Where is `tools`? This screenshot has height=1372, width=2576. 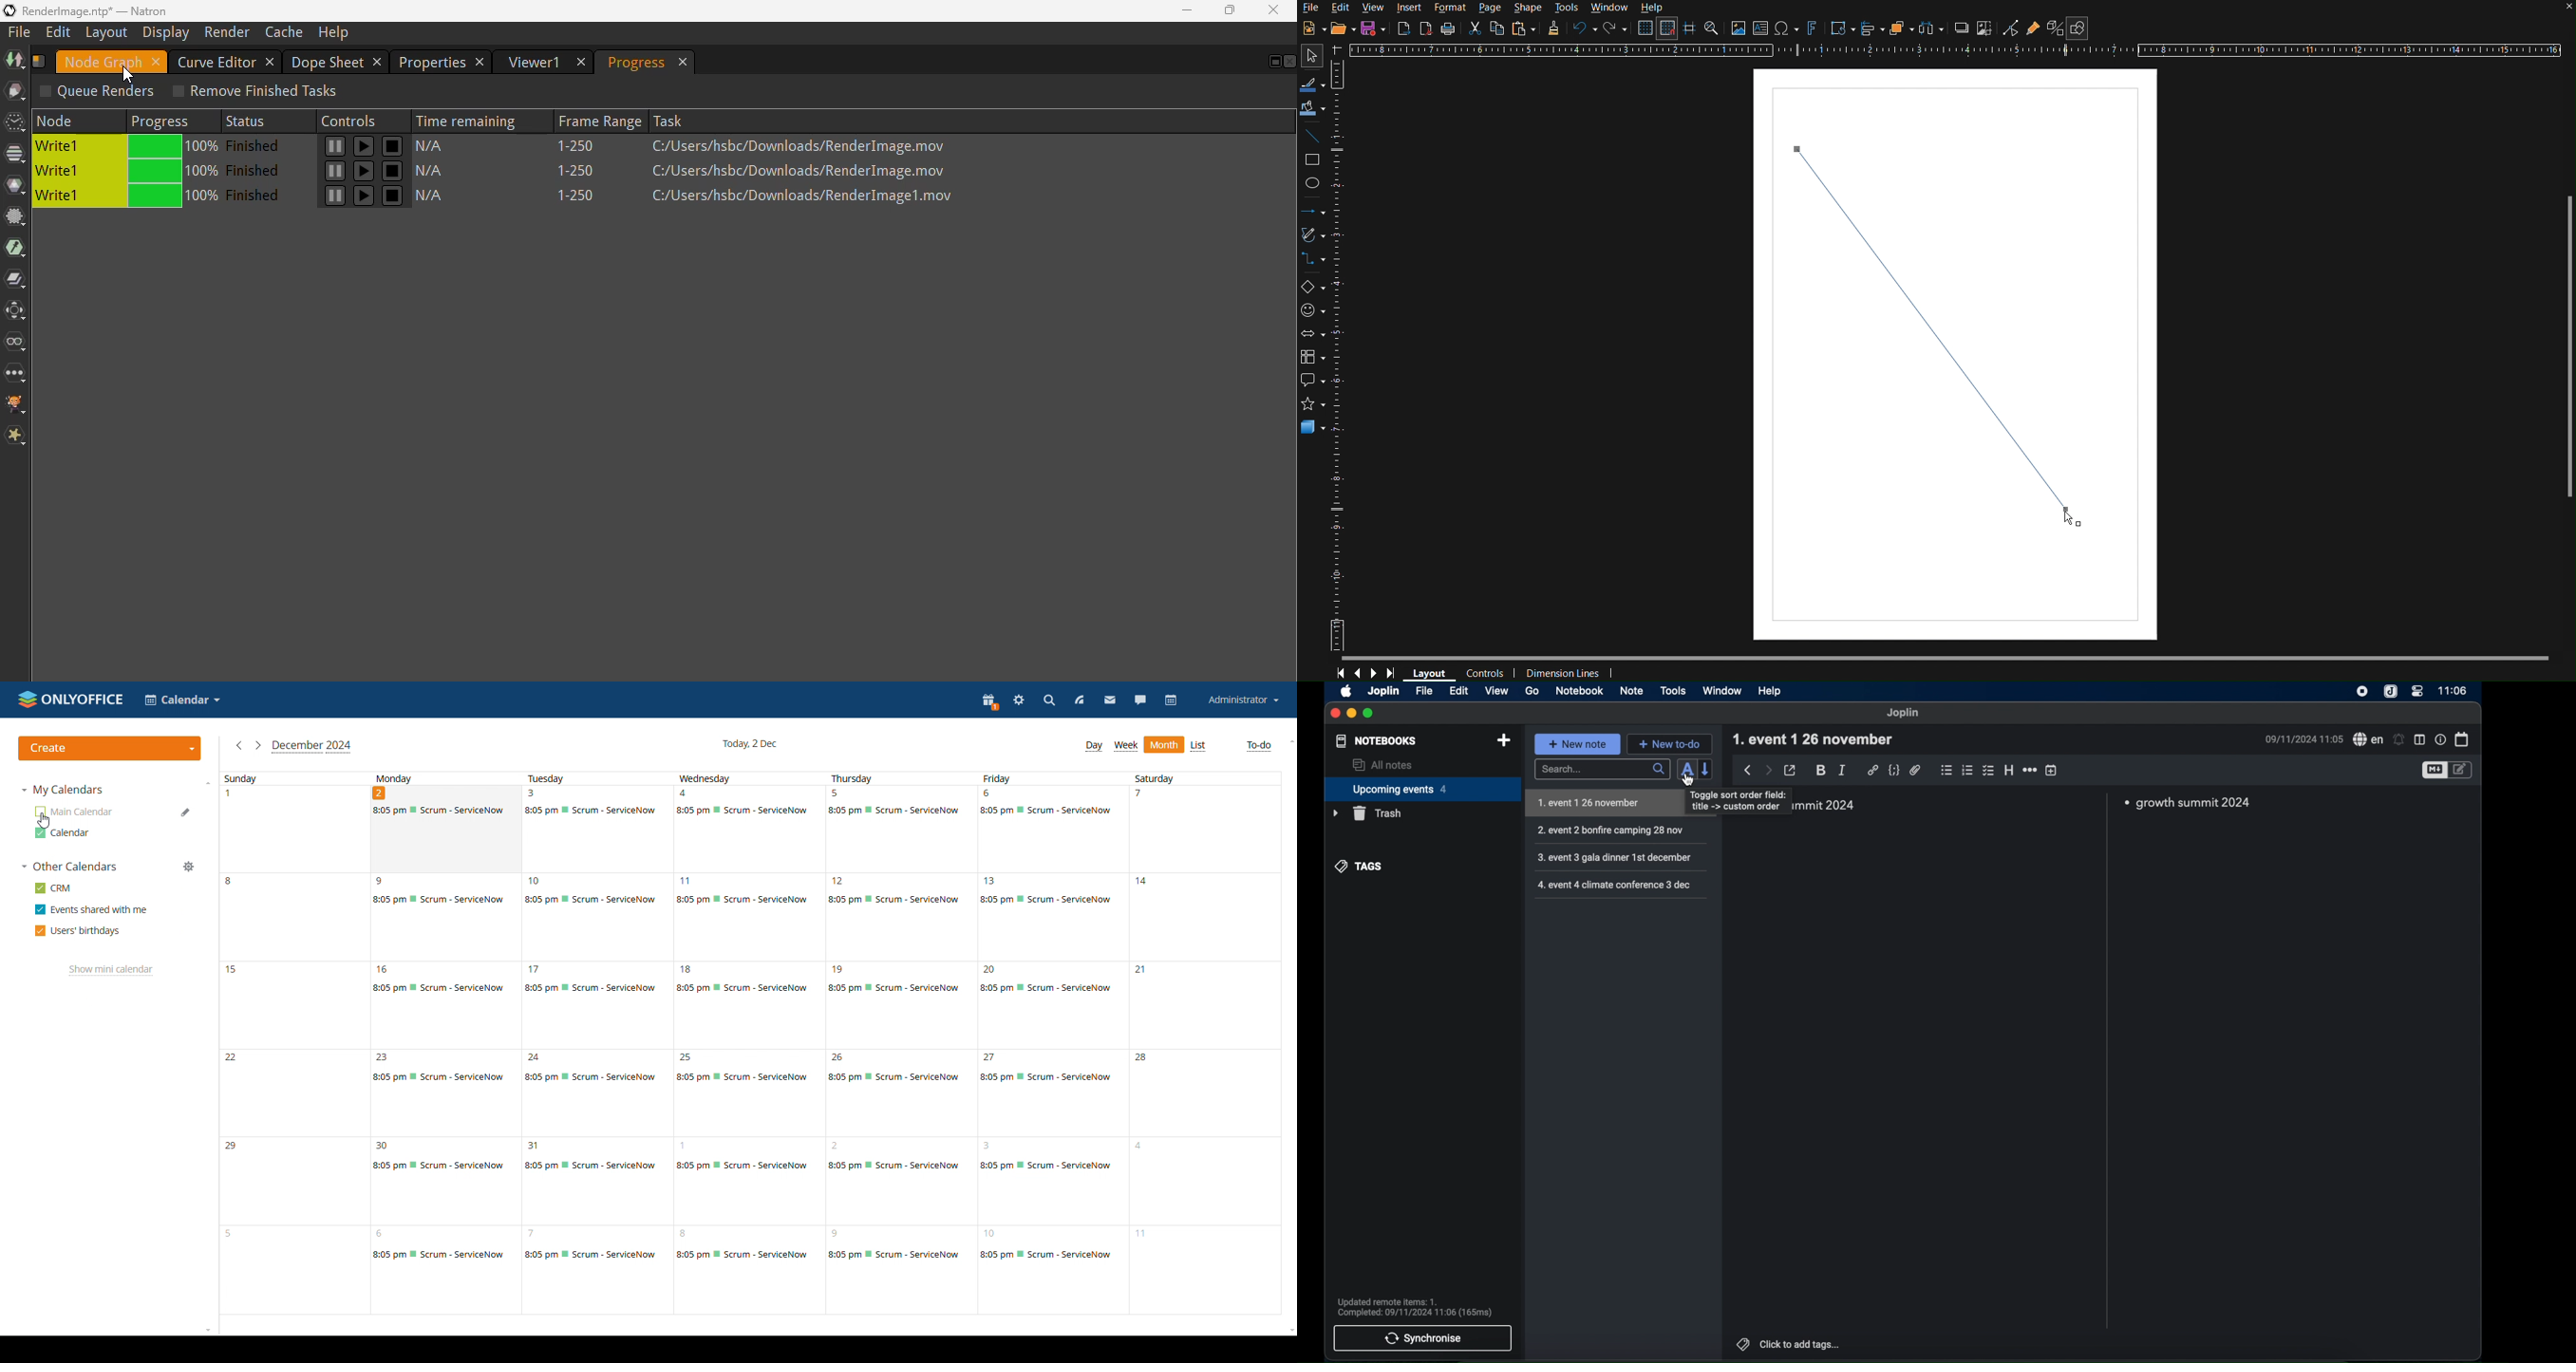
tools is located at coordinates (1673, 690).